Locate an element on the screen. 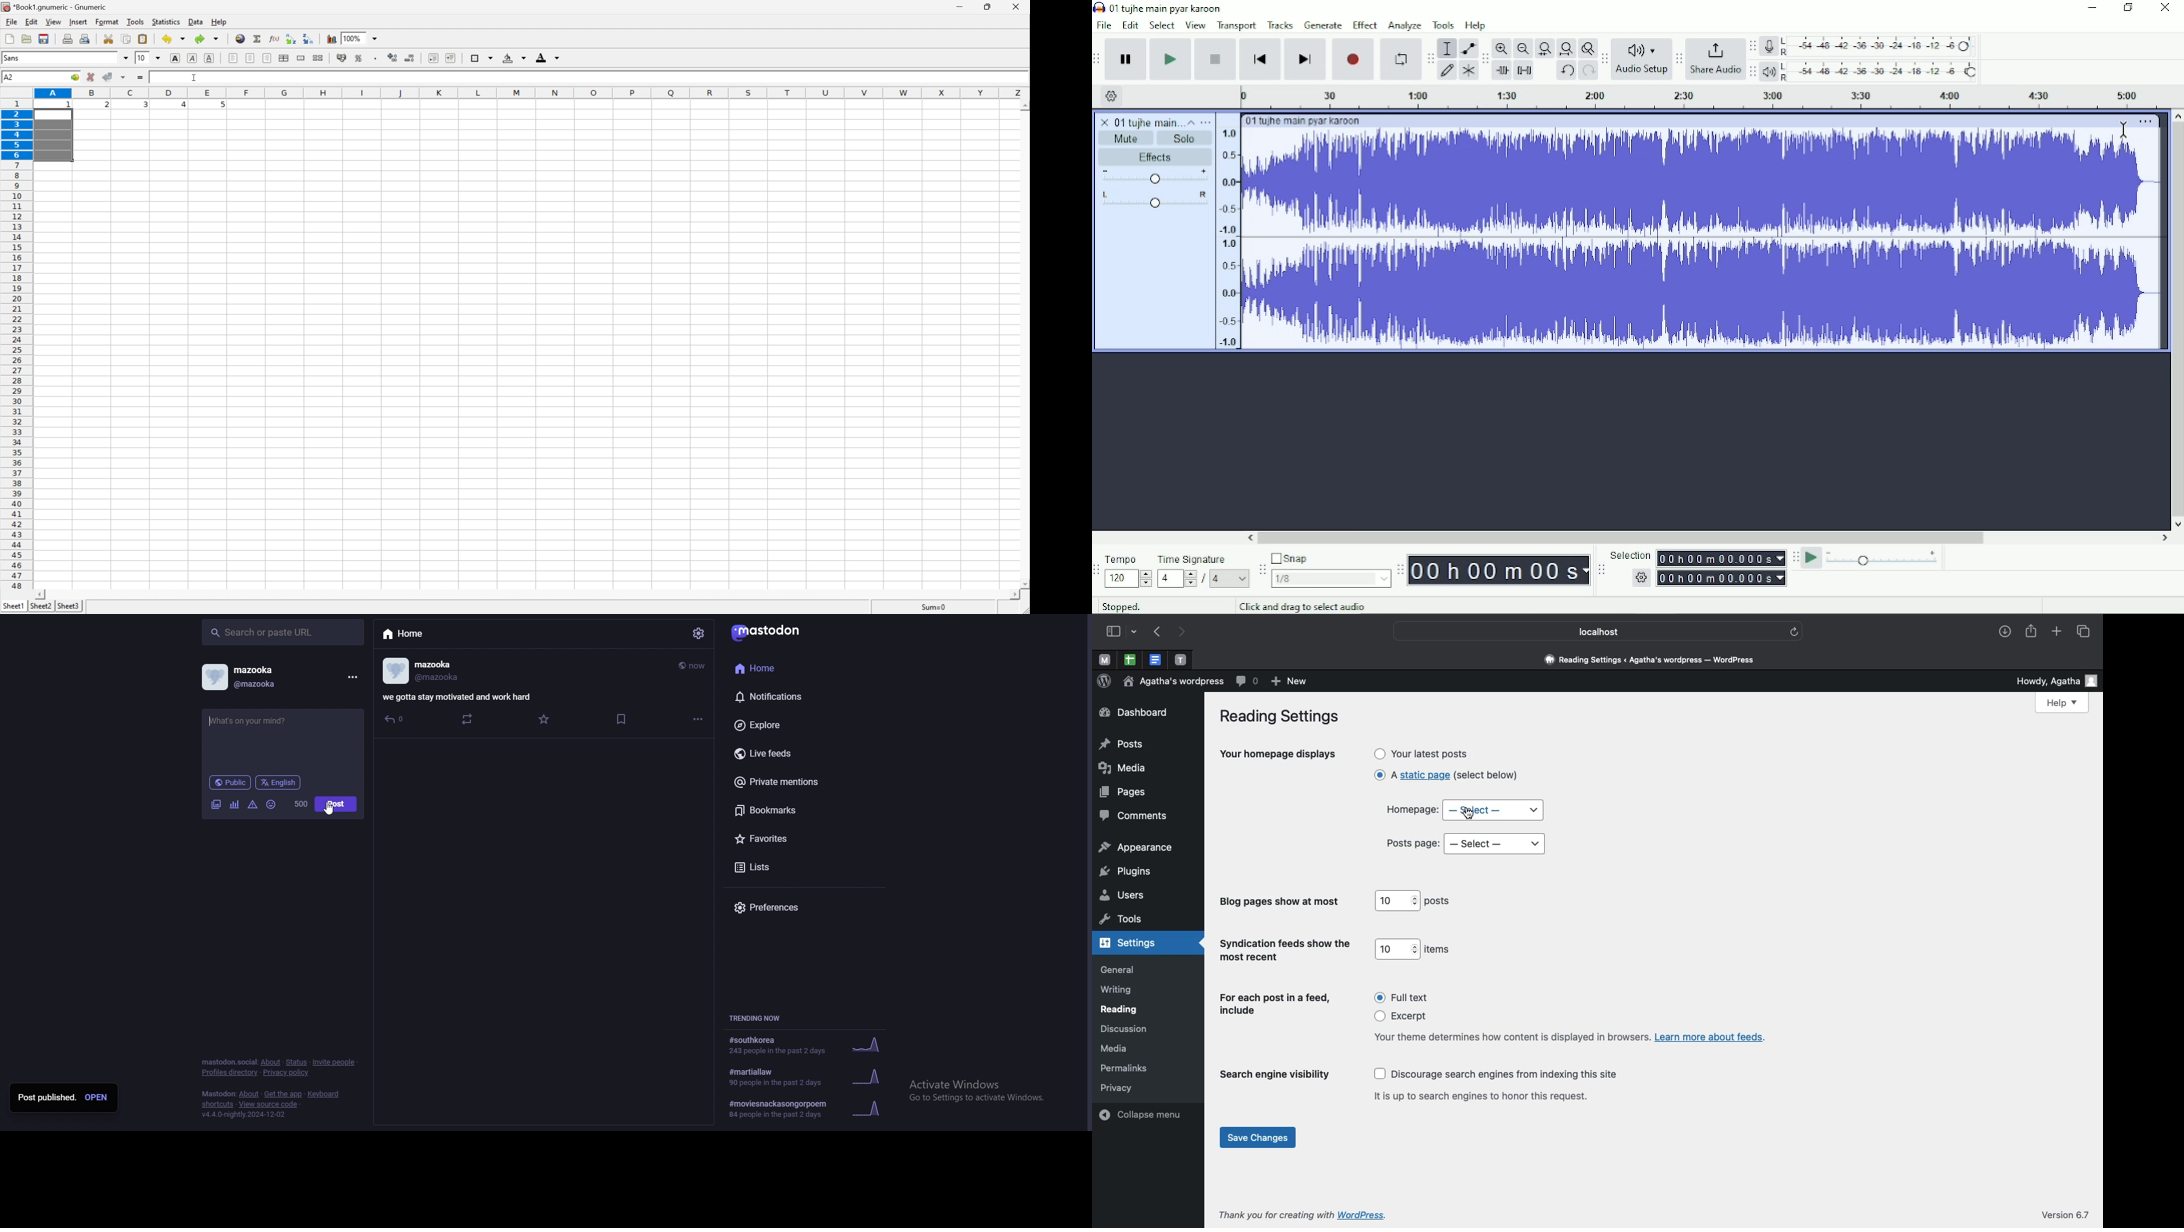  accept changes is located at coordinates (108, 77).